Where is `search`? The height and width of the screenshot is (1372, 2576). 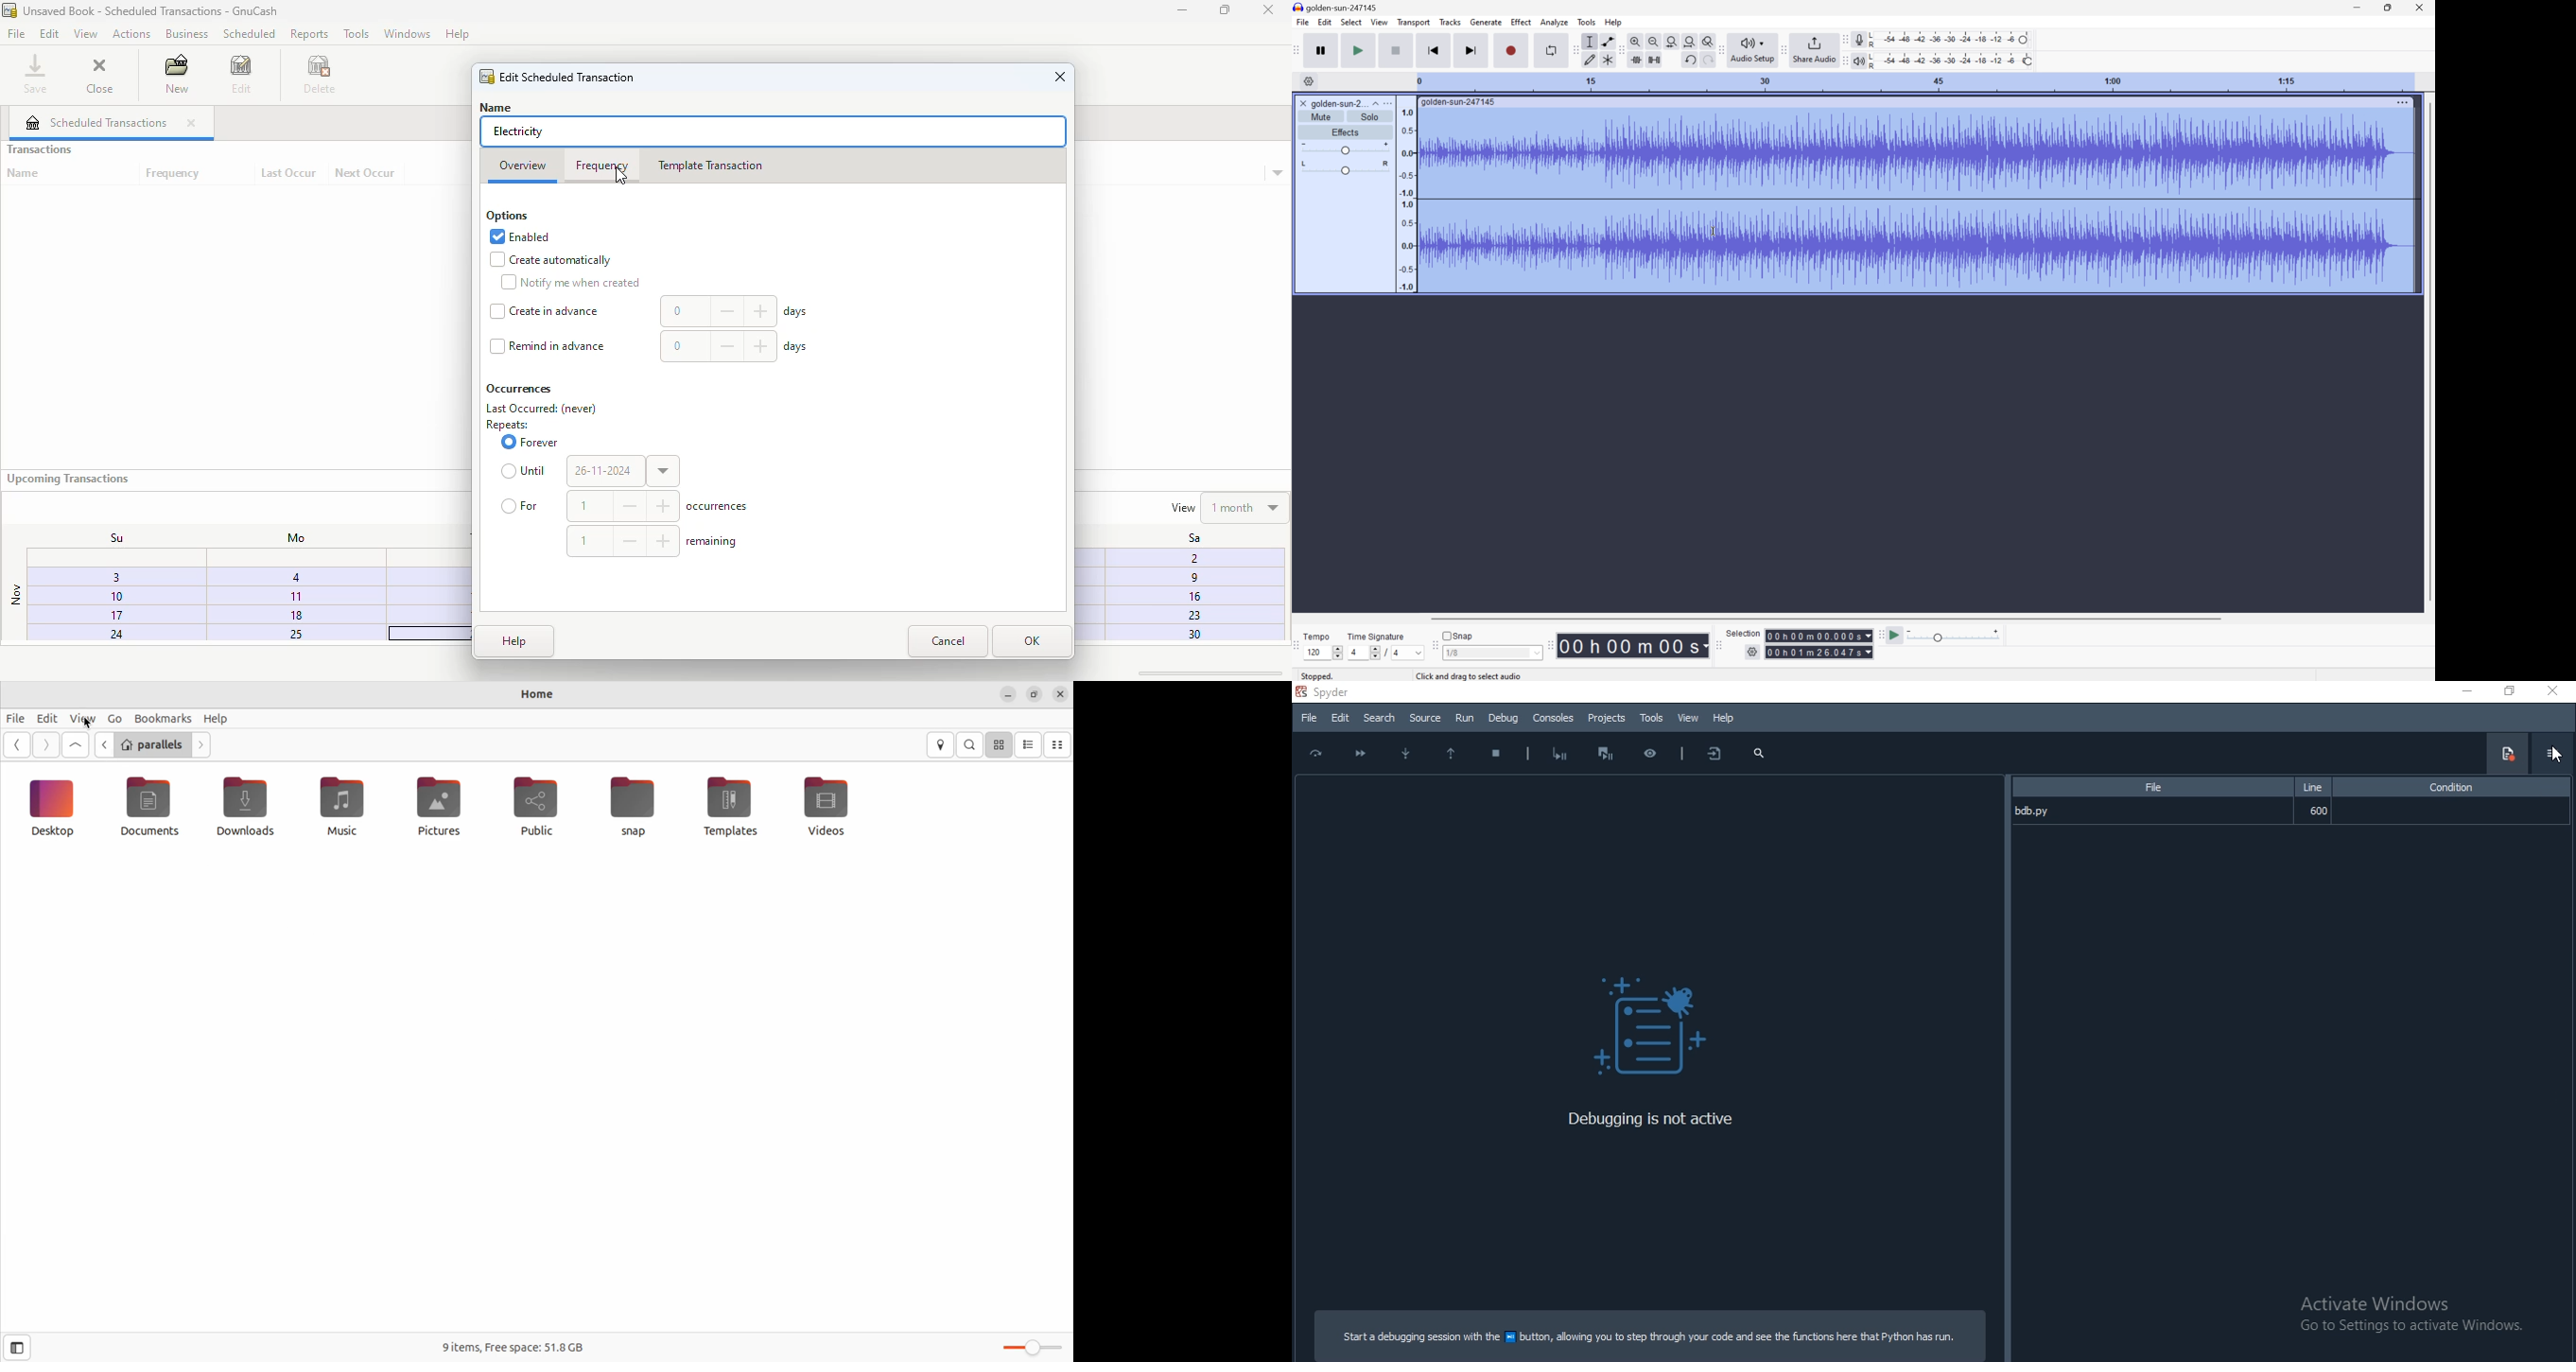
search is located at coordinates (1760, 753).